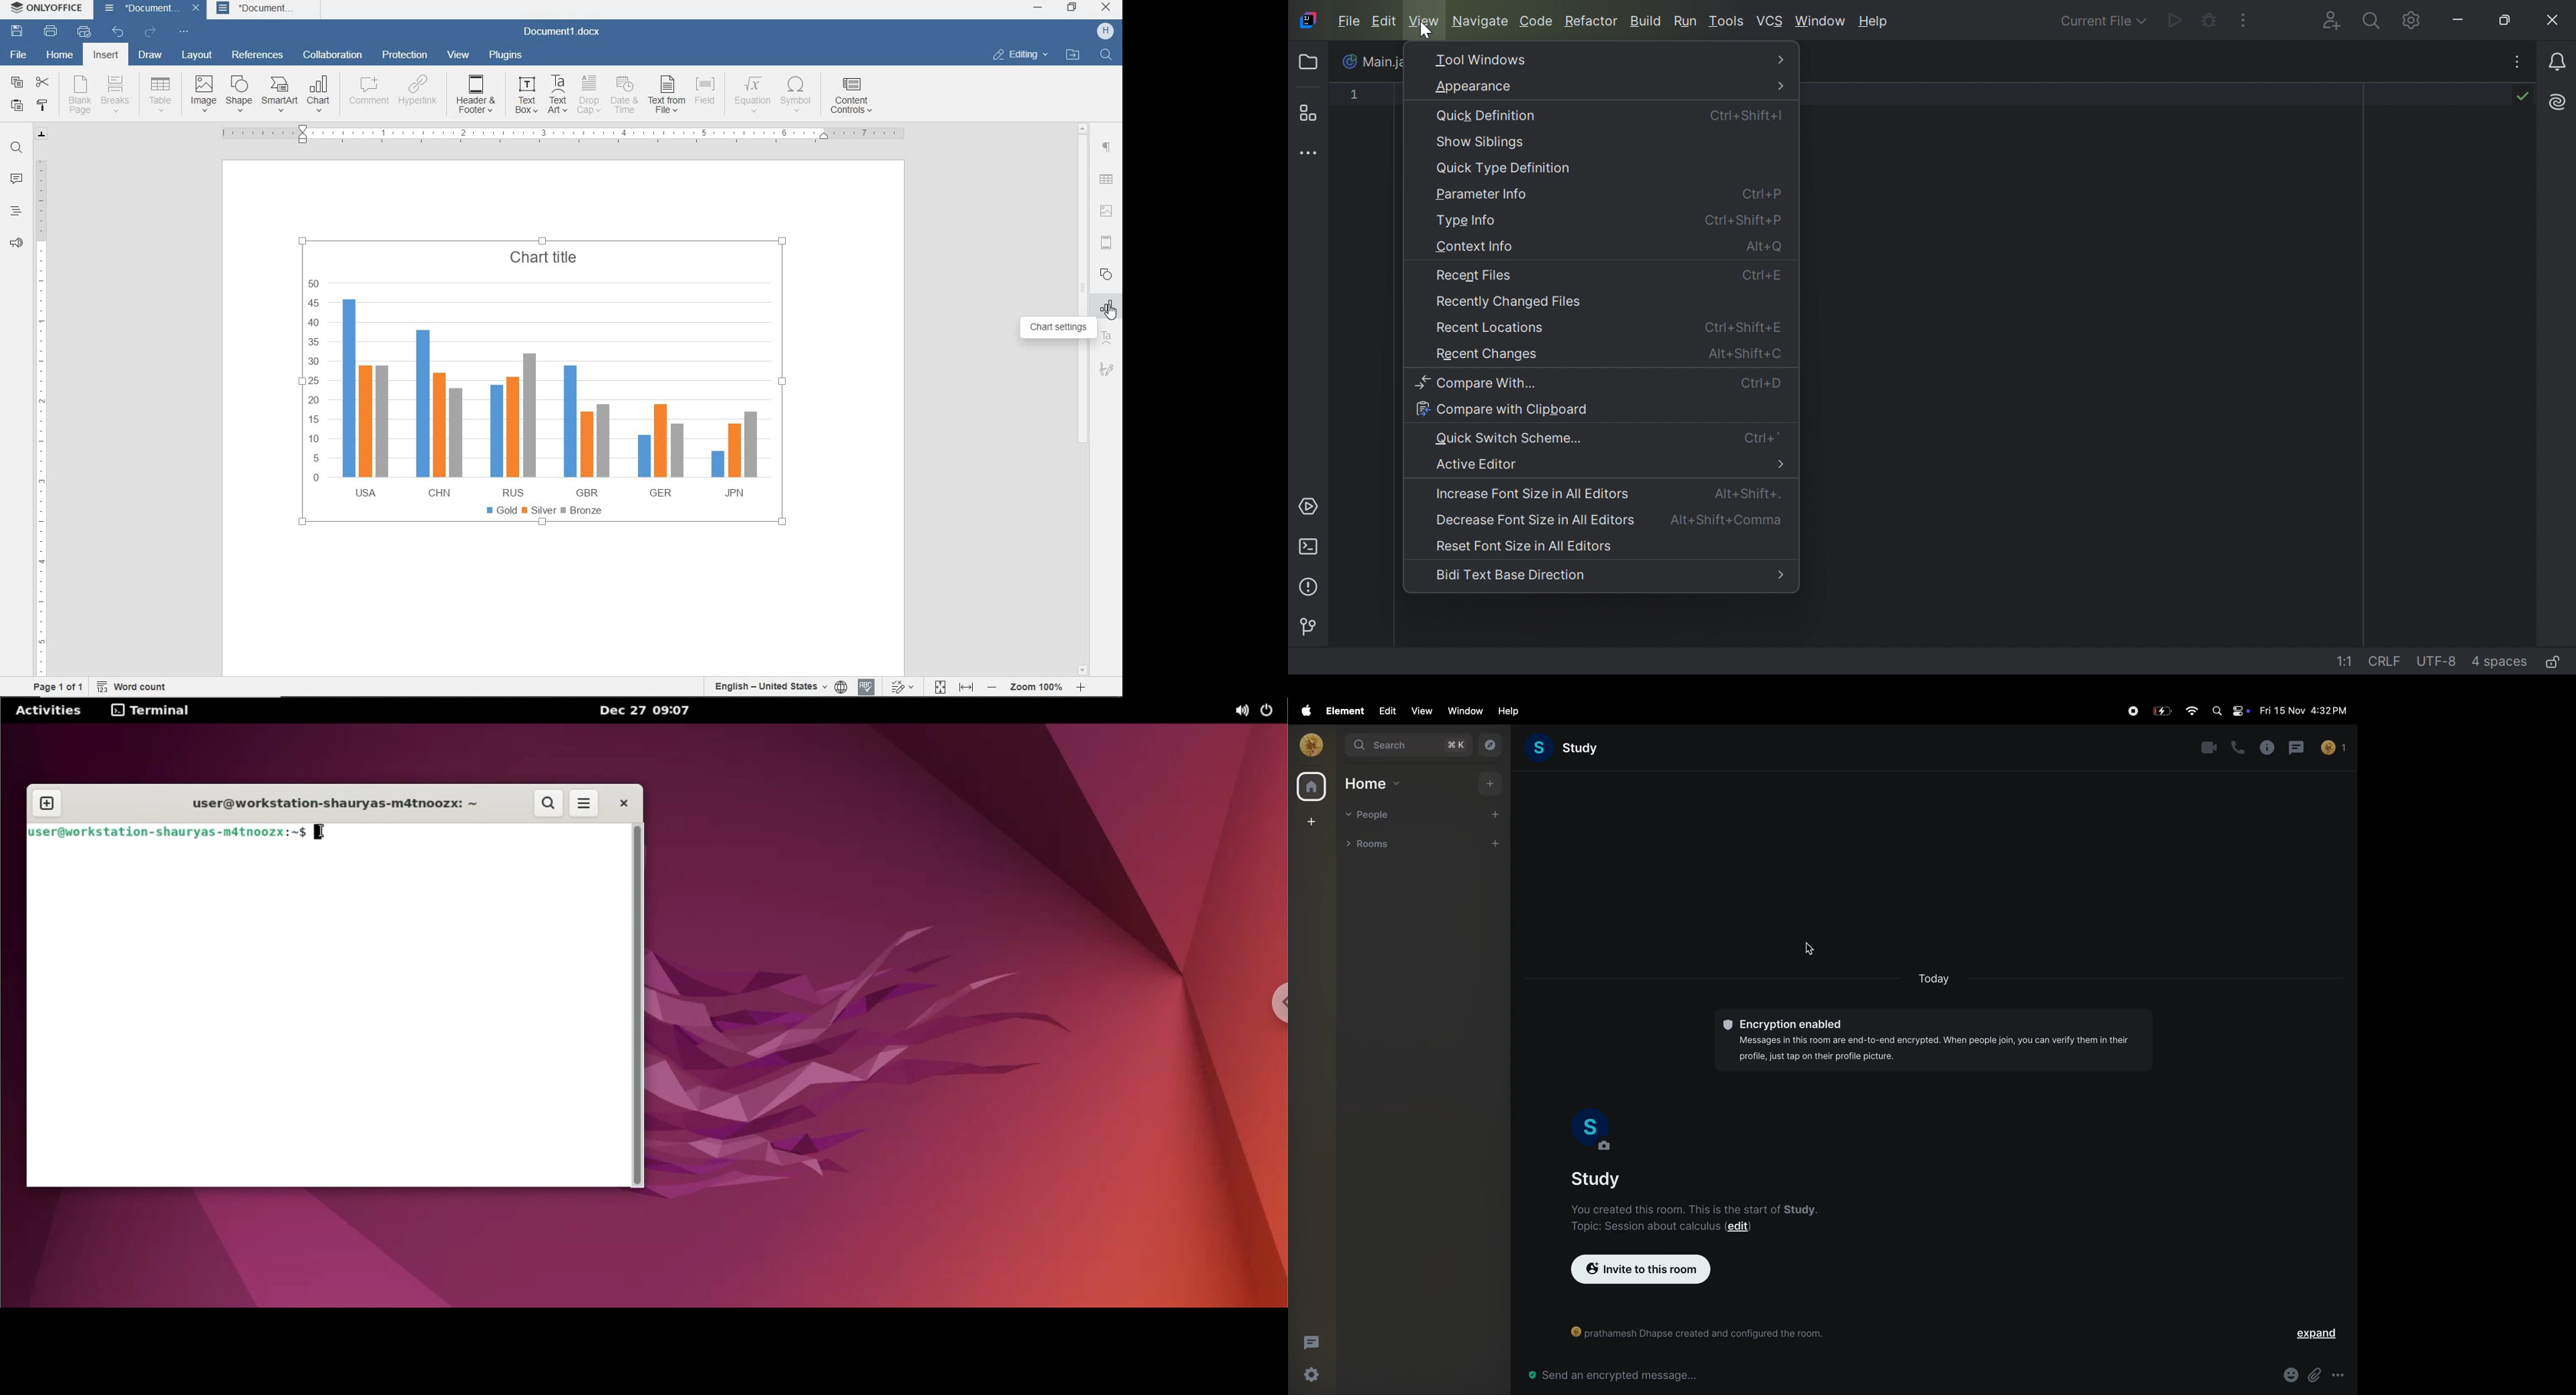 The image size is (2576, 1400). What do you see at coordinates (240, 94) in the screenshot?
I see `shape` at bounding box center [240, 94].